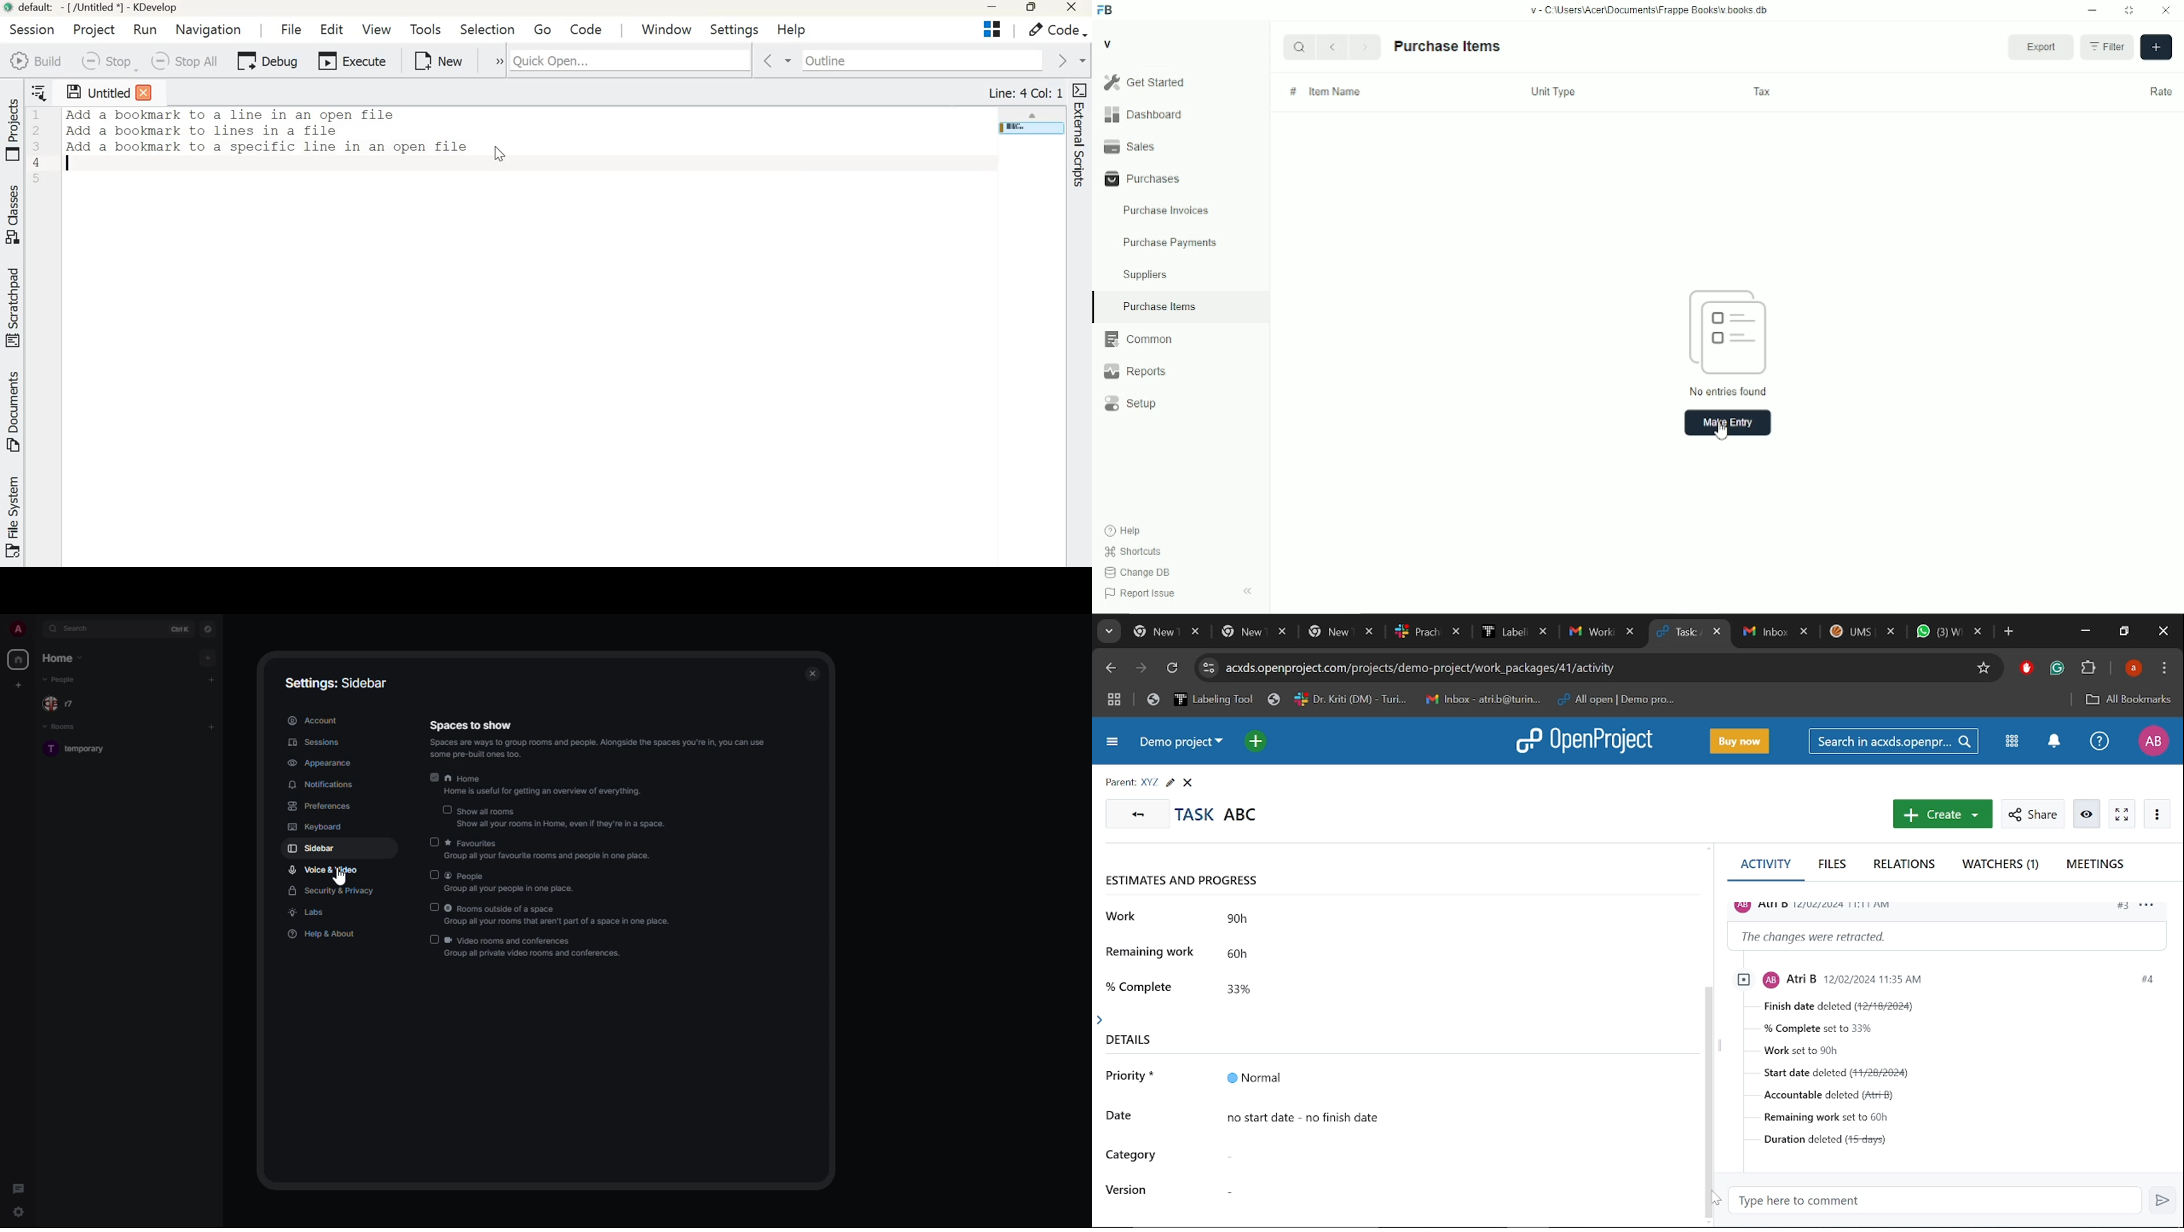  What do you see at coordinates (1073, 9) in the screenshot?
I see `Close` at bounding box center [1073, 9].